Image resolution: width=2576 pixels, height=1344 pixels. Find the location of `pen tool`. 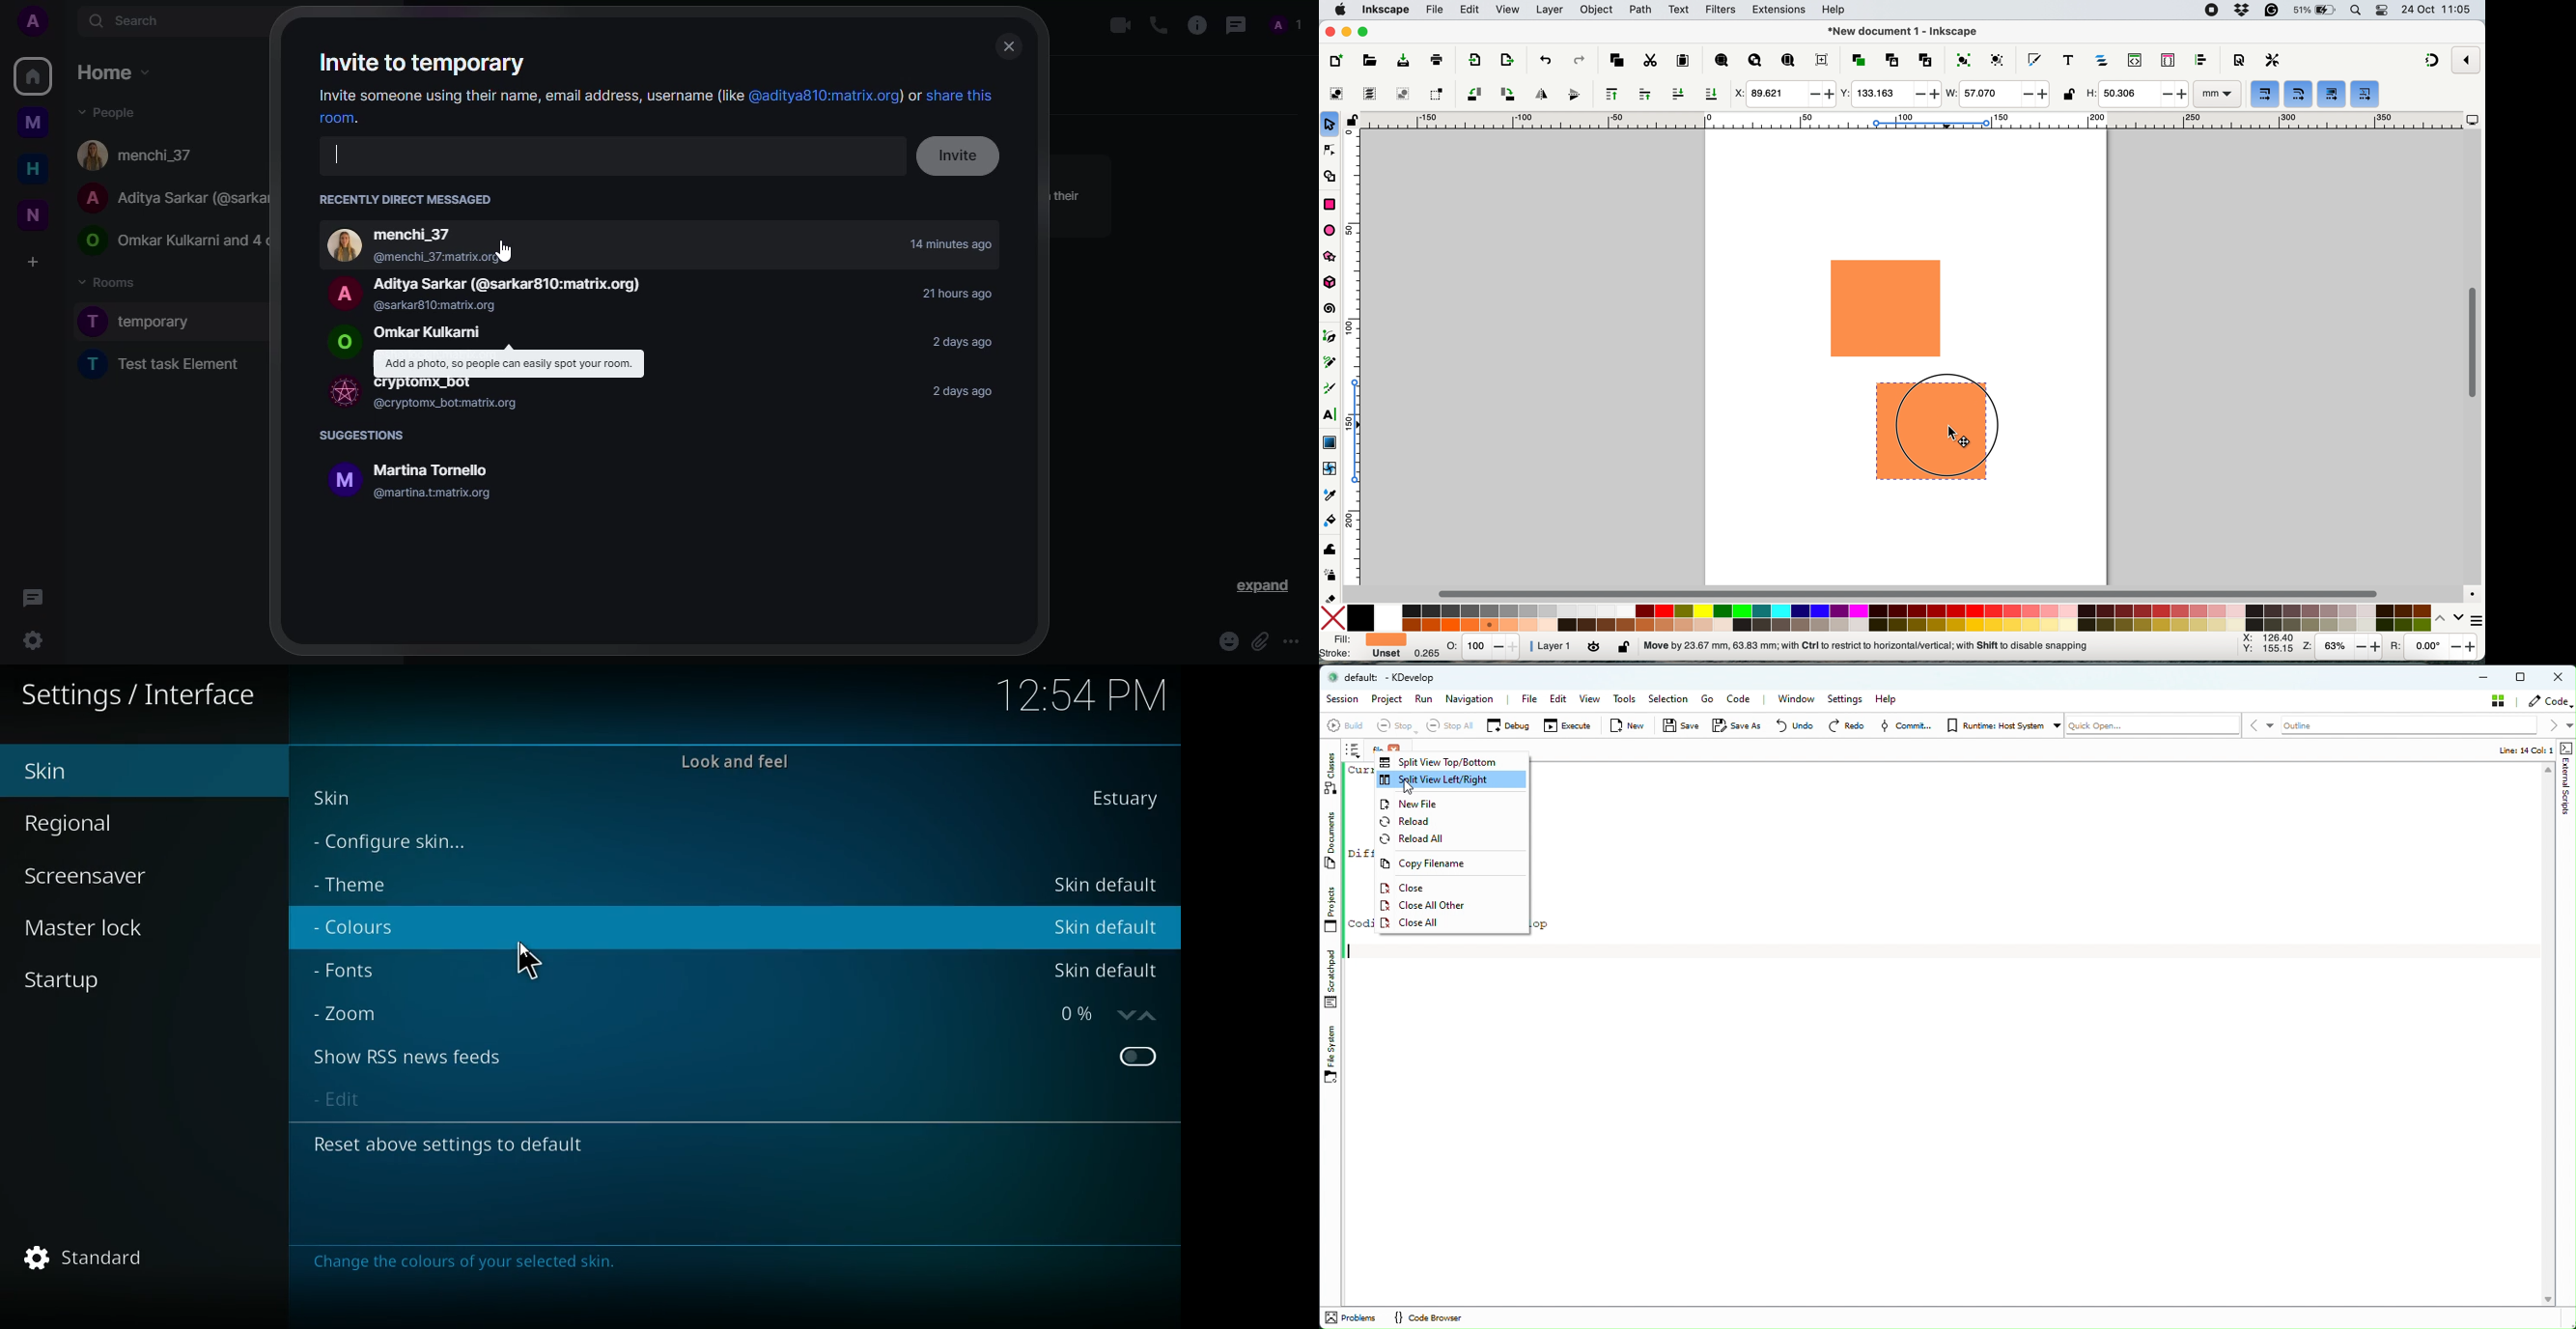

pen tool is located at coordinates (1331, 337).